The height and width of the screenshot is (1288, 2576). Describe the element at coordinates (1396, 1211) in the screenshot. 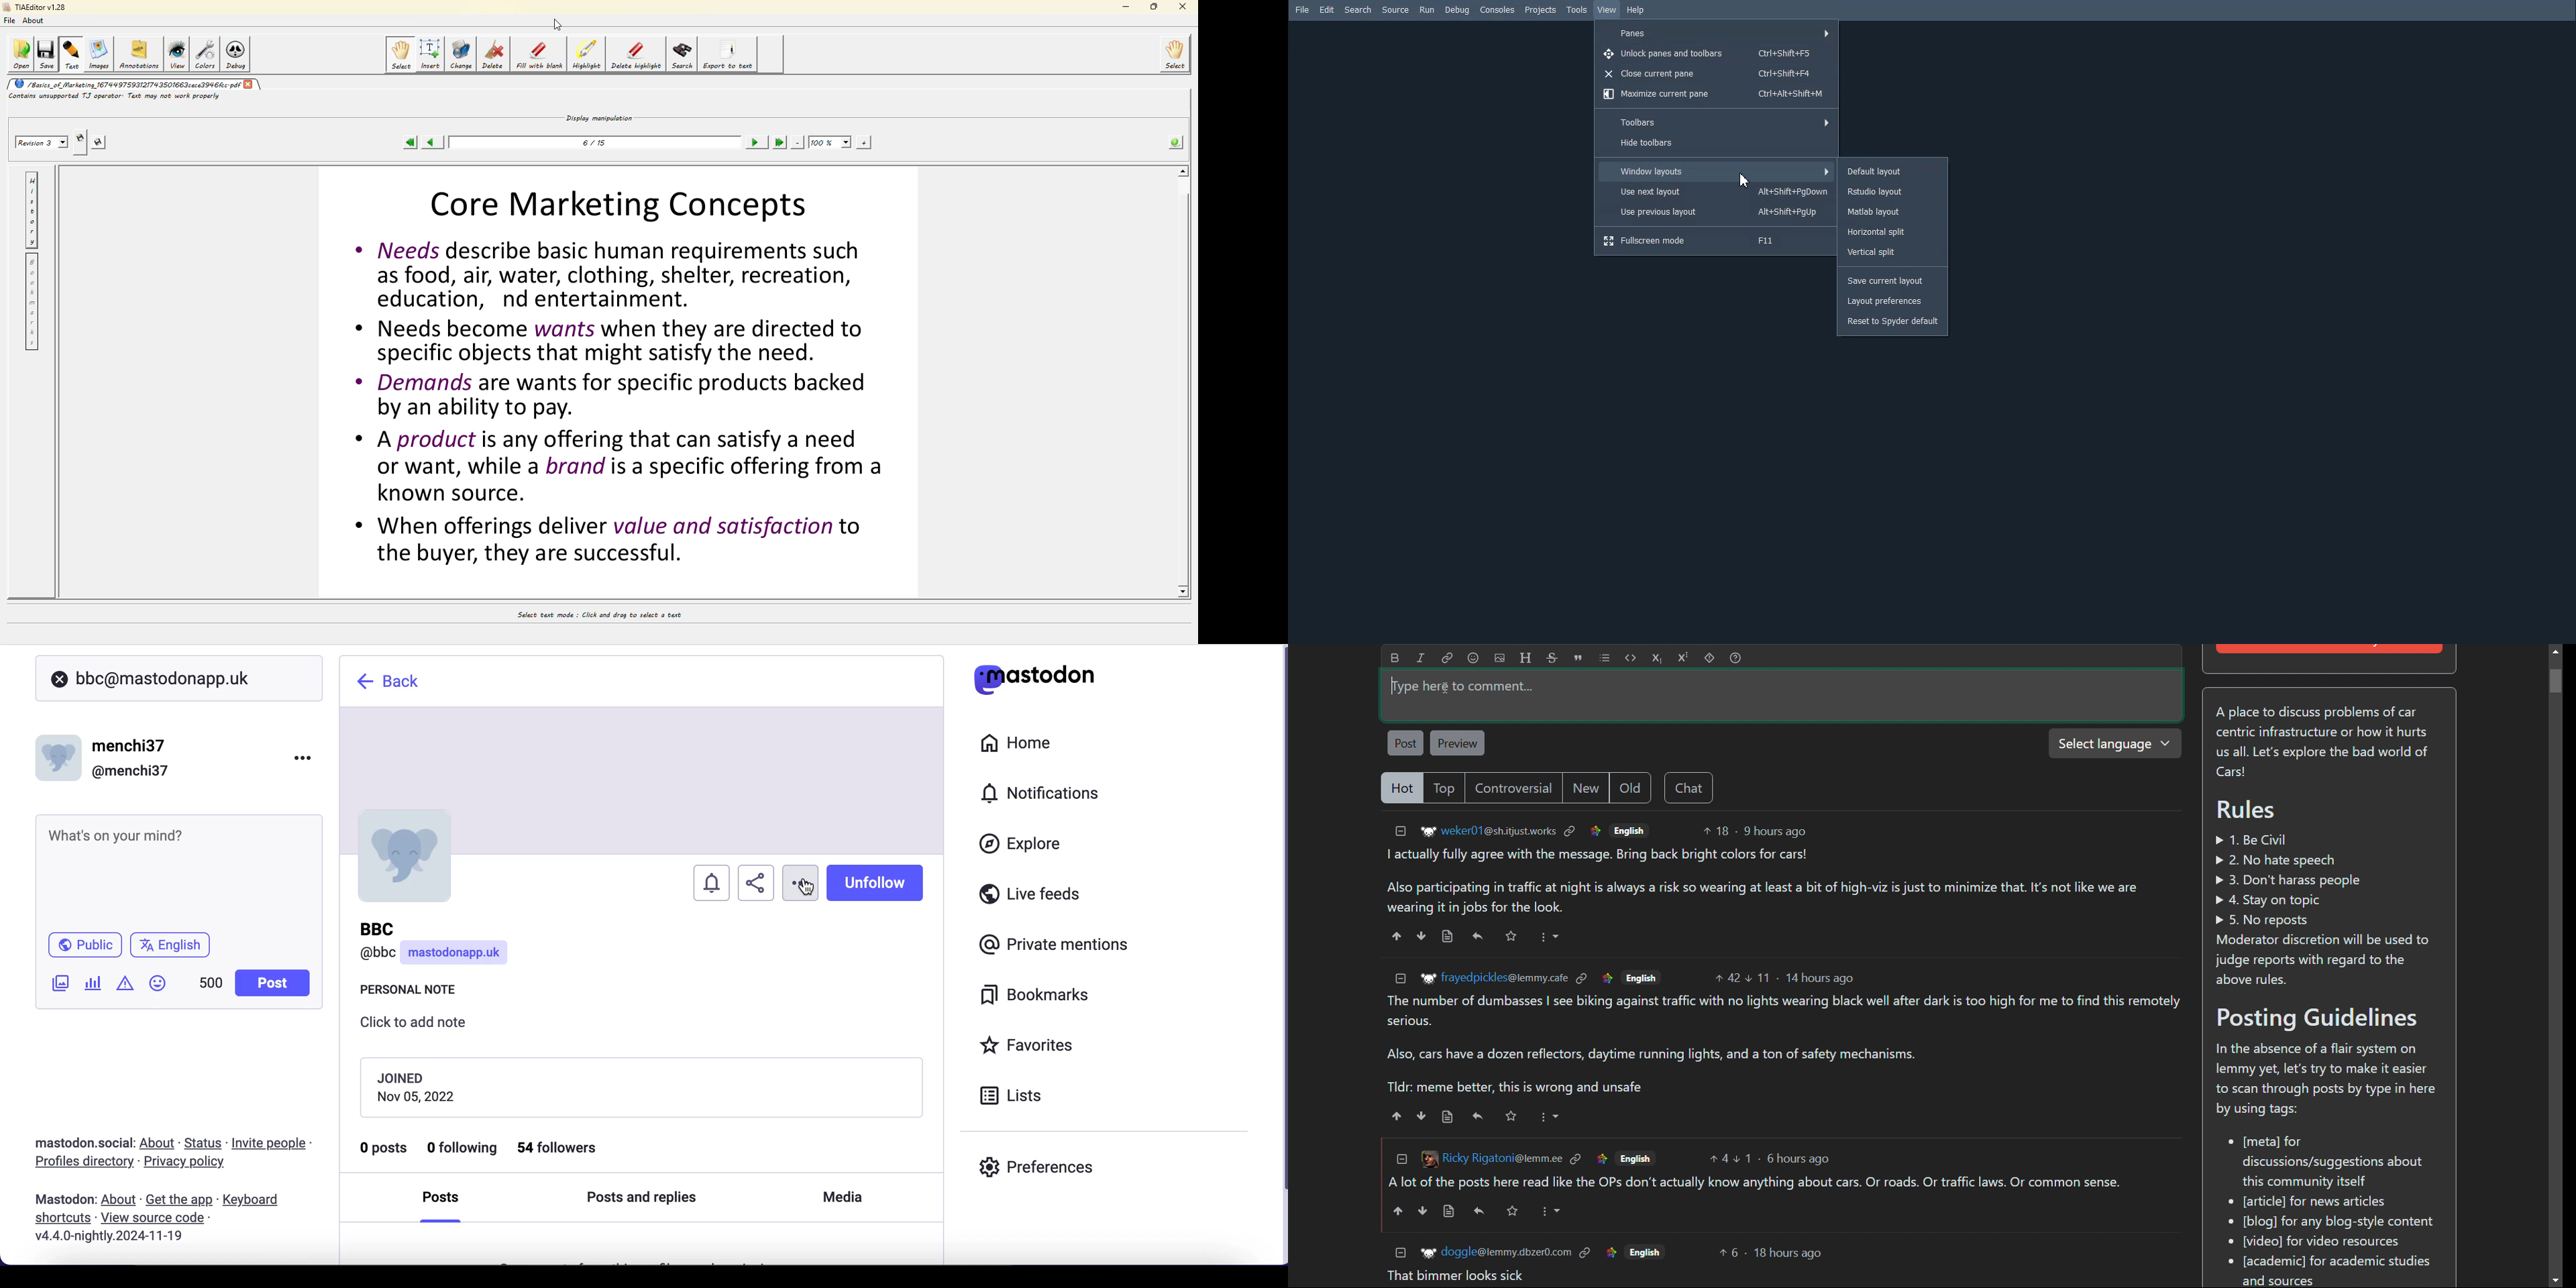

I see `upvote` at that location.